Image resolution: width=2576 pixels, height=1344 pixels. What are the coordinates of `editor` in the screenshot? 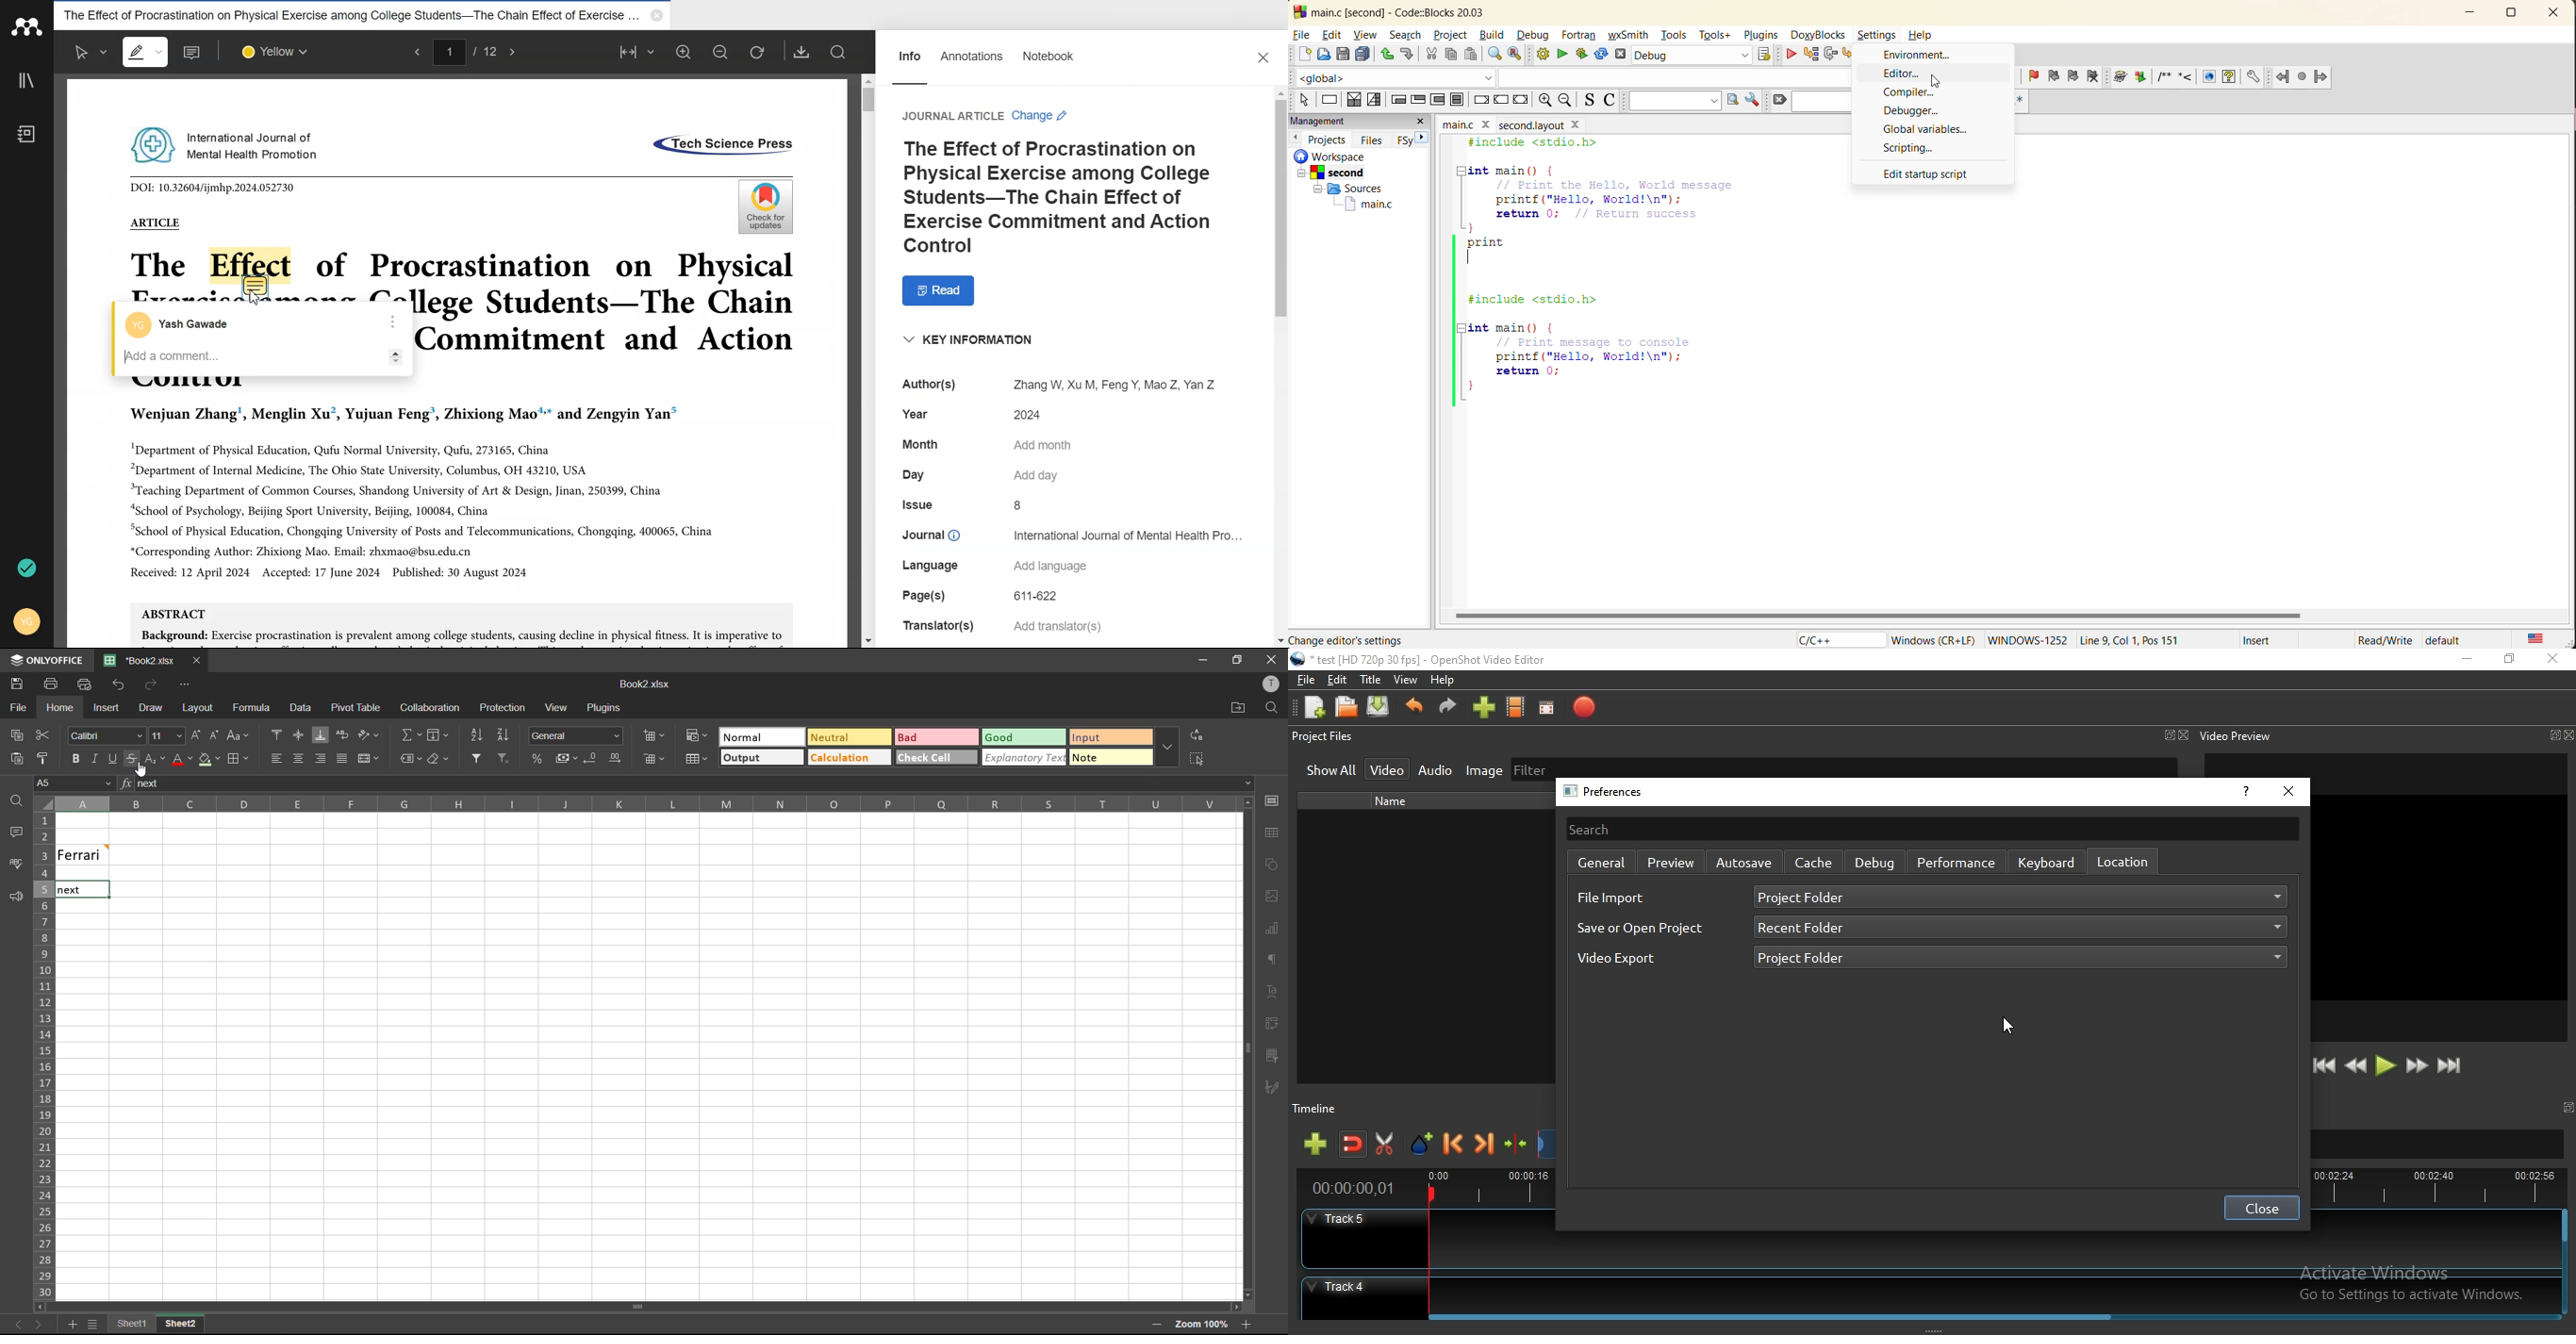 It's located at (1908, 74).